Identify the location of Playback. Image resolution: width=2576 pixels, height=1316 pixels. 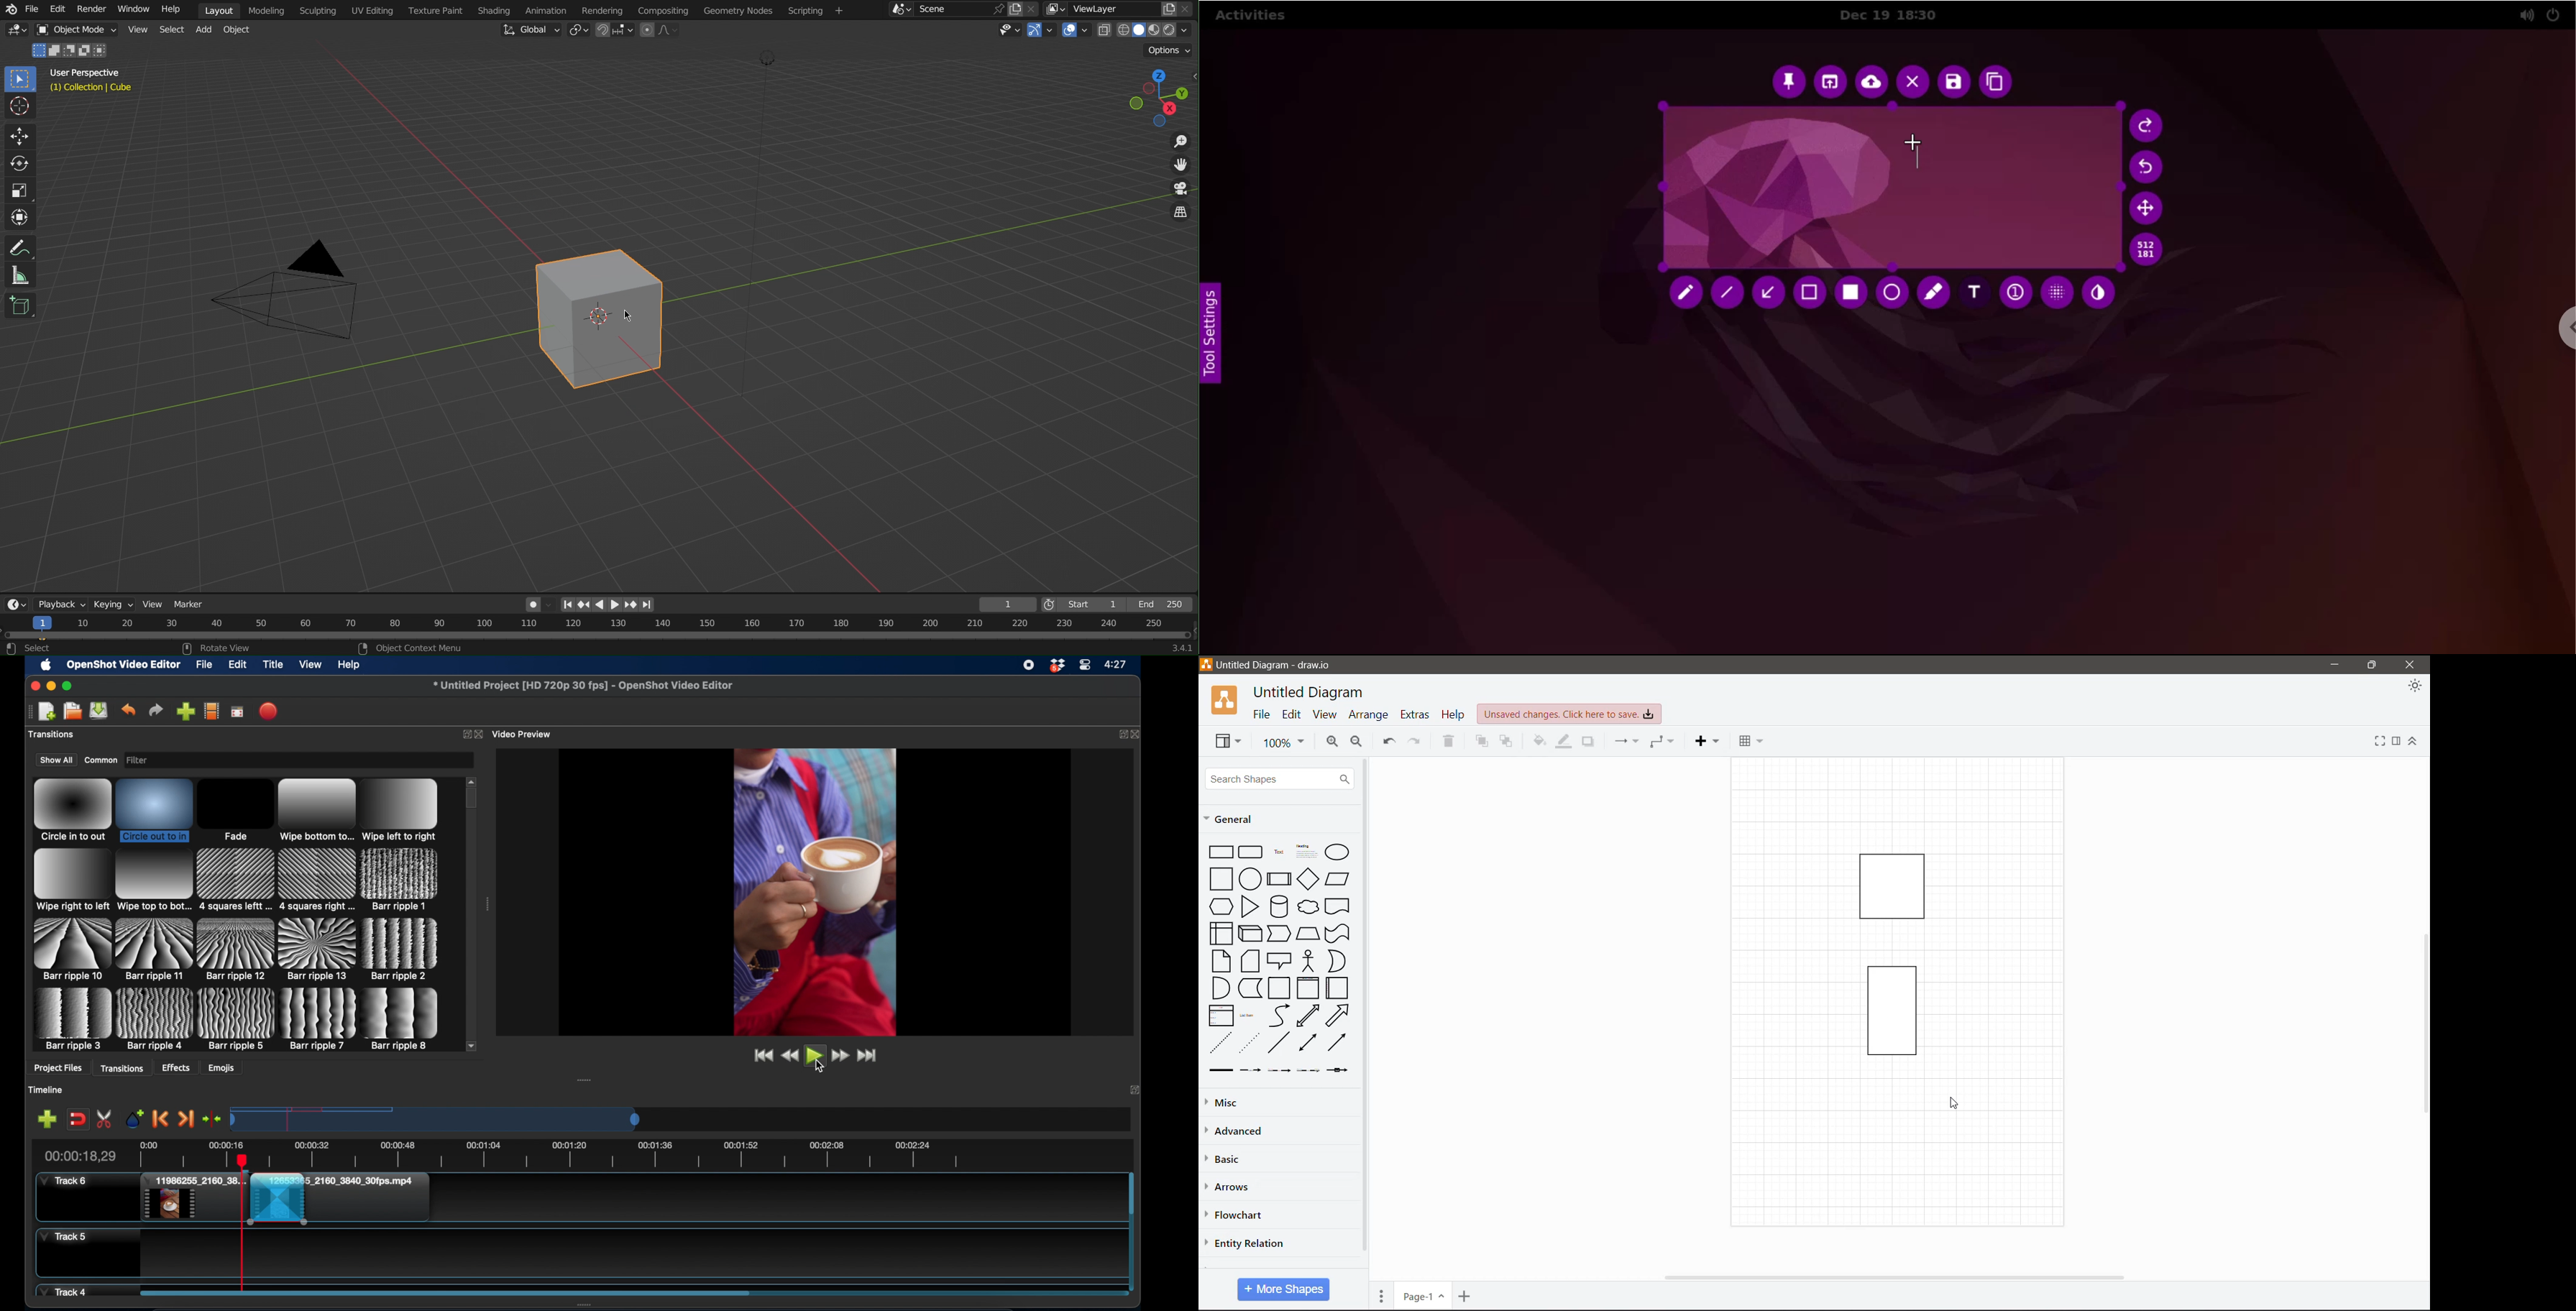
(63, 602).